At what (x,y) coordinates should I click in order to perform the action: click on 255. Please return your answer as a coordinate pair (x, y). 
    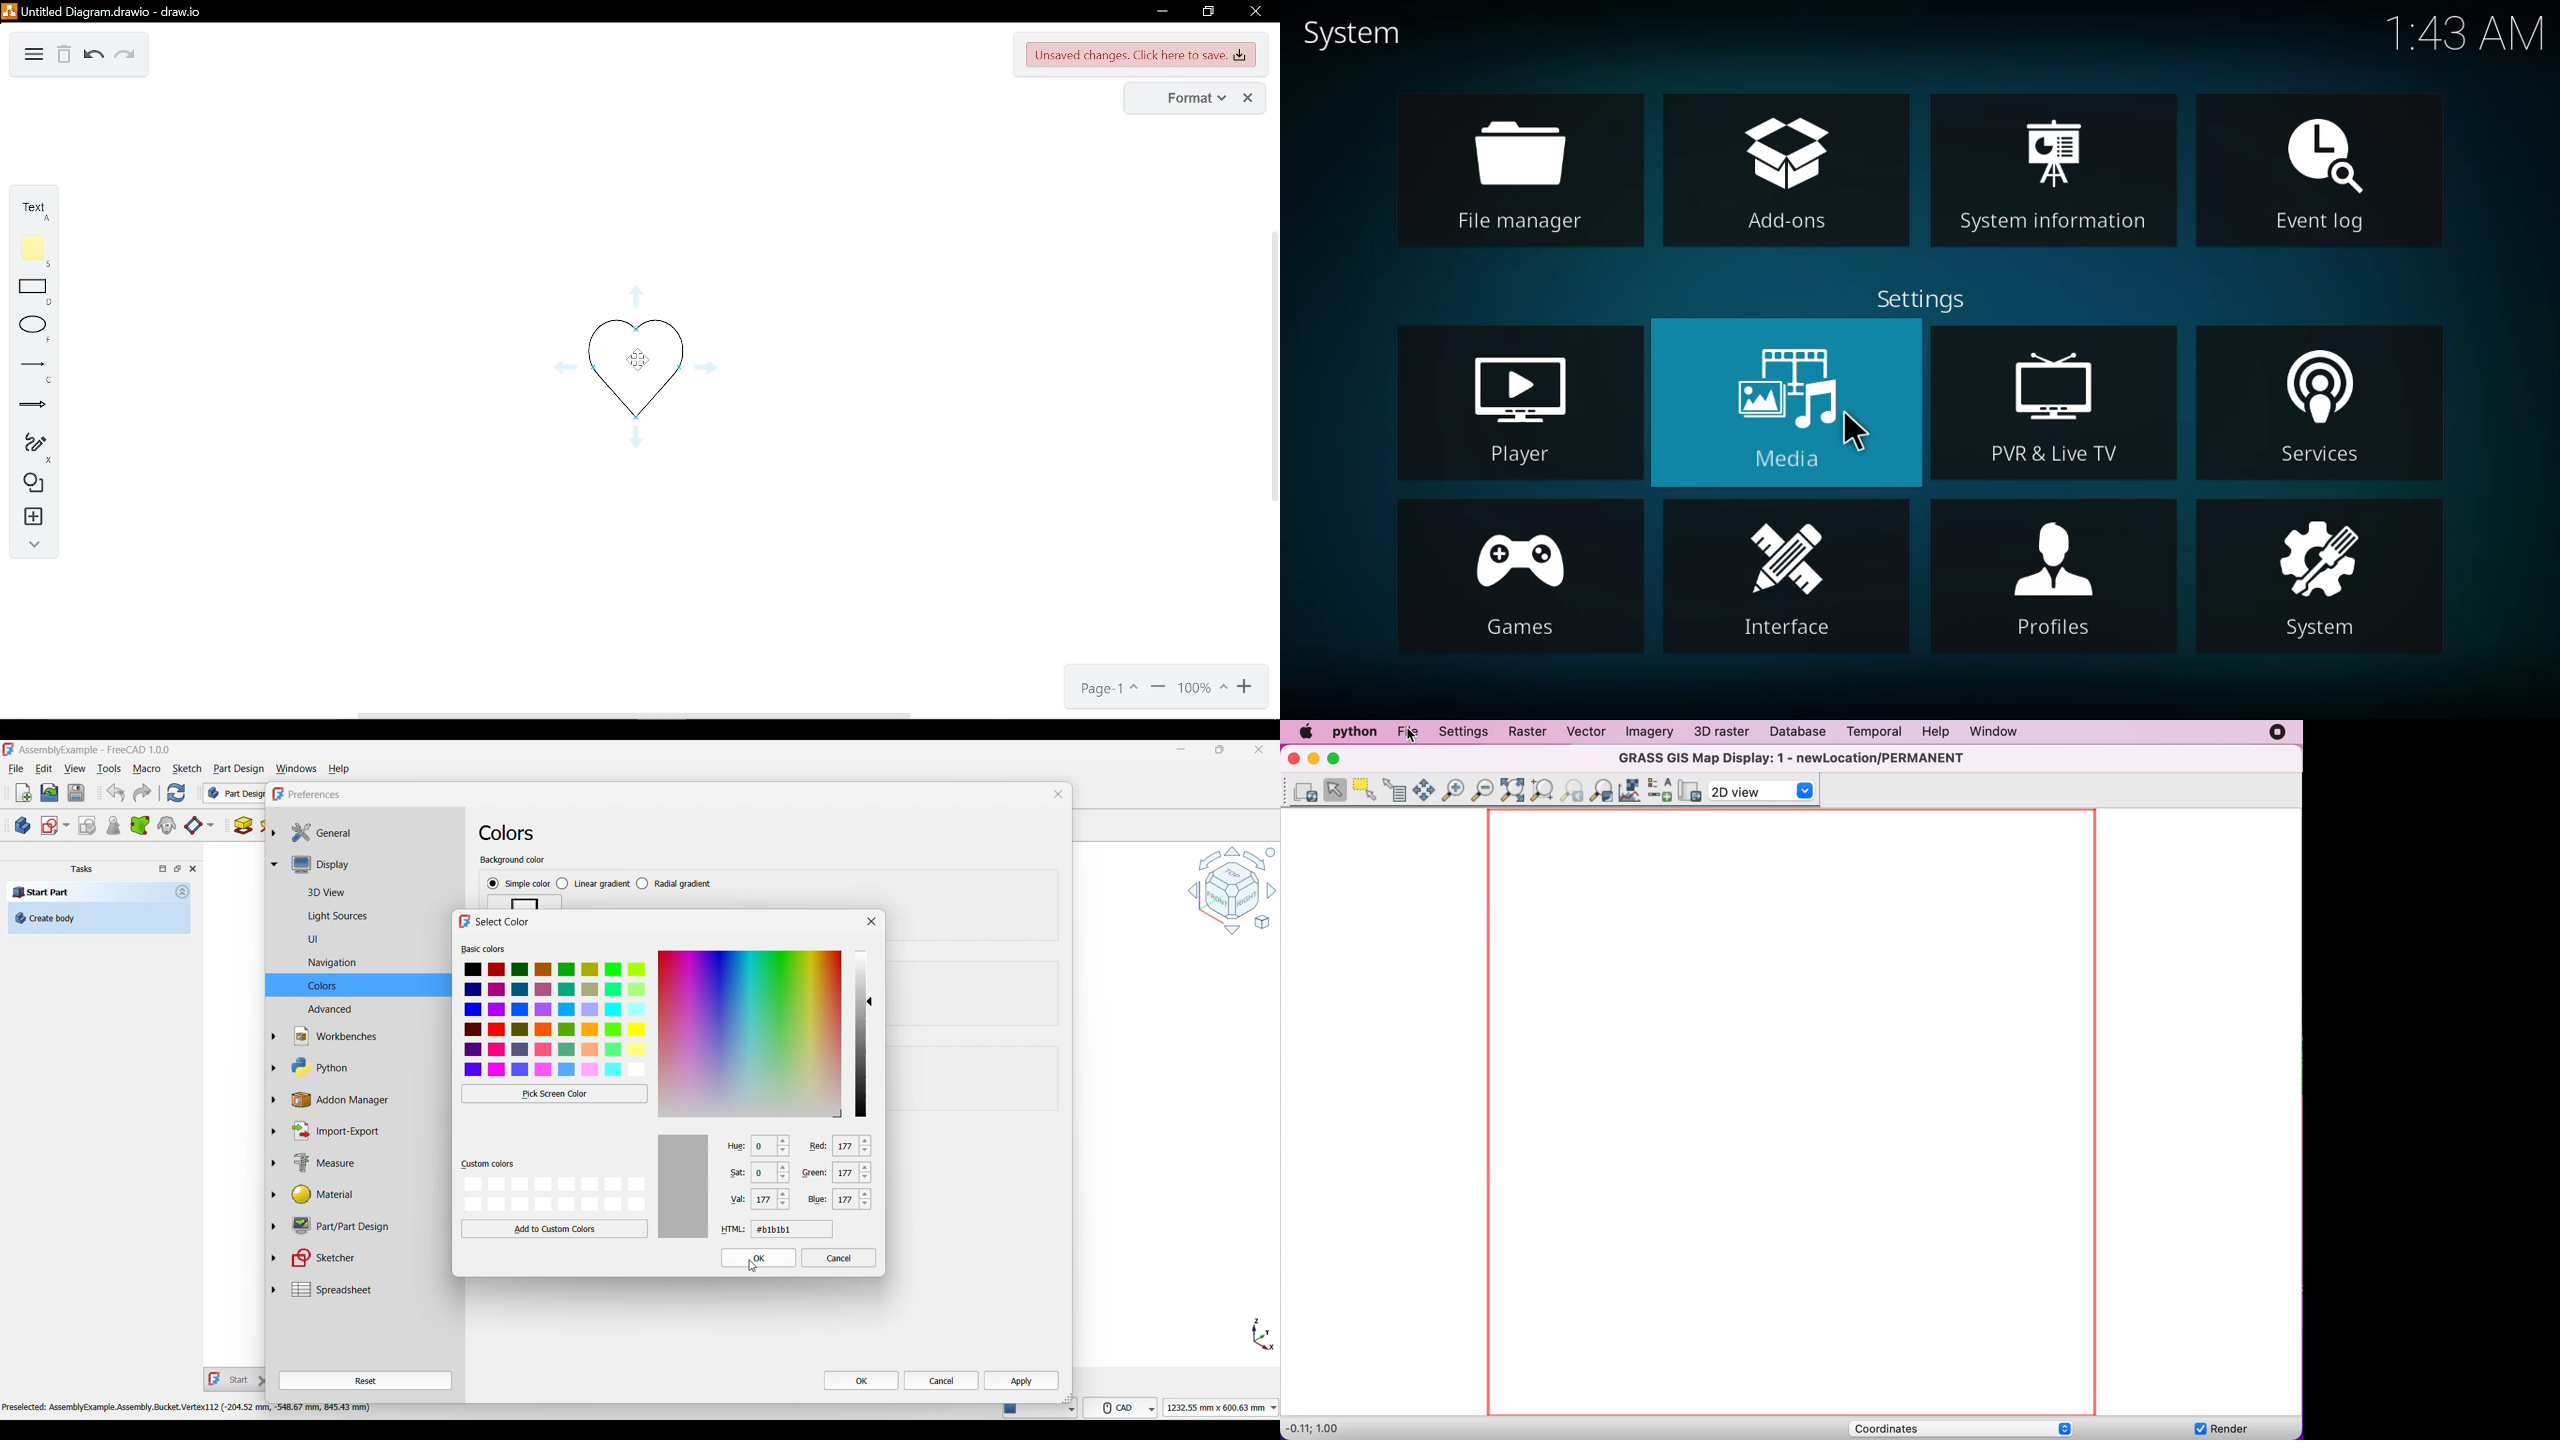
    Looking at the image, I should click on (771, 1201).